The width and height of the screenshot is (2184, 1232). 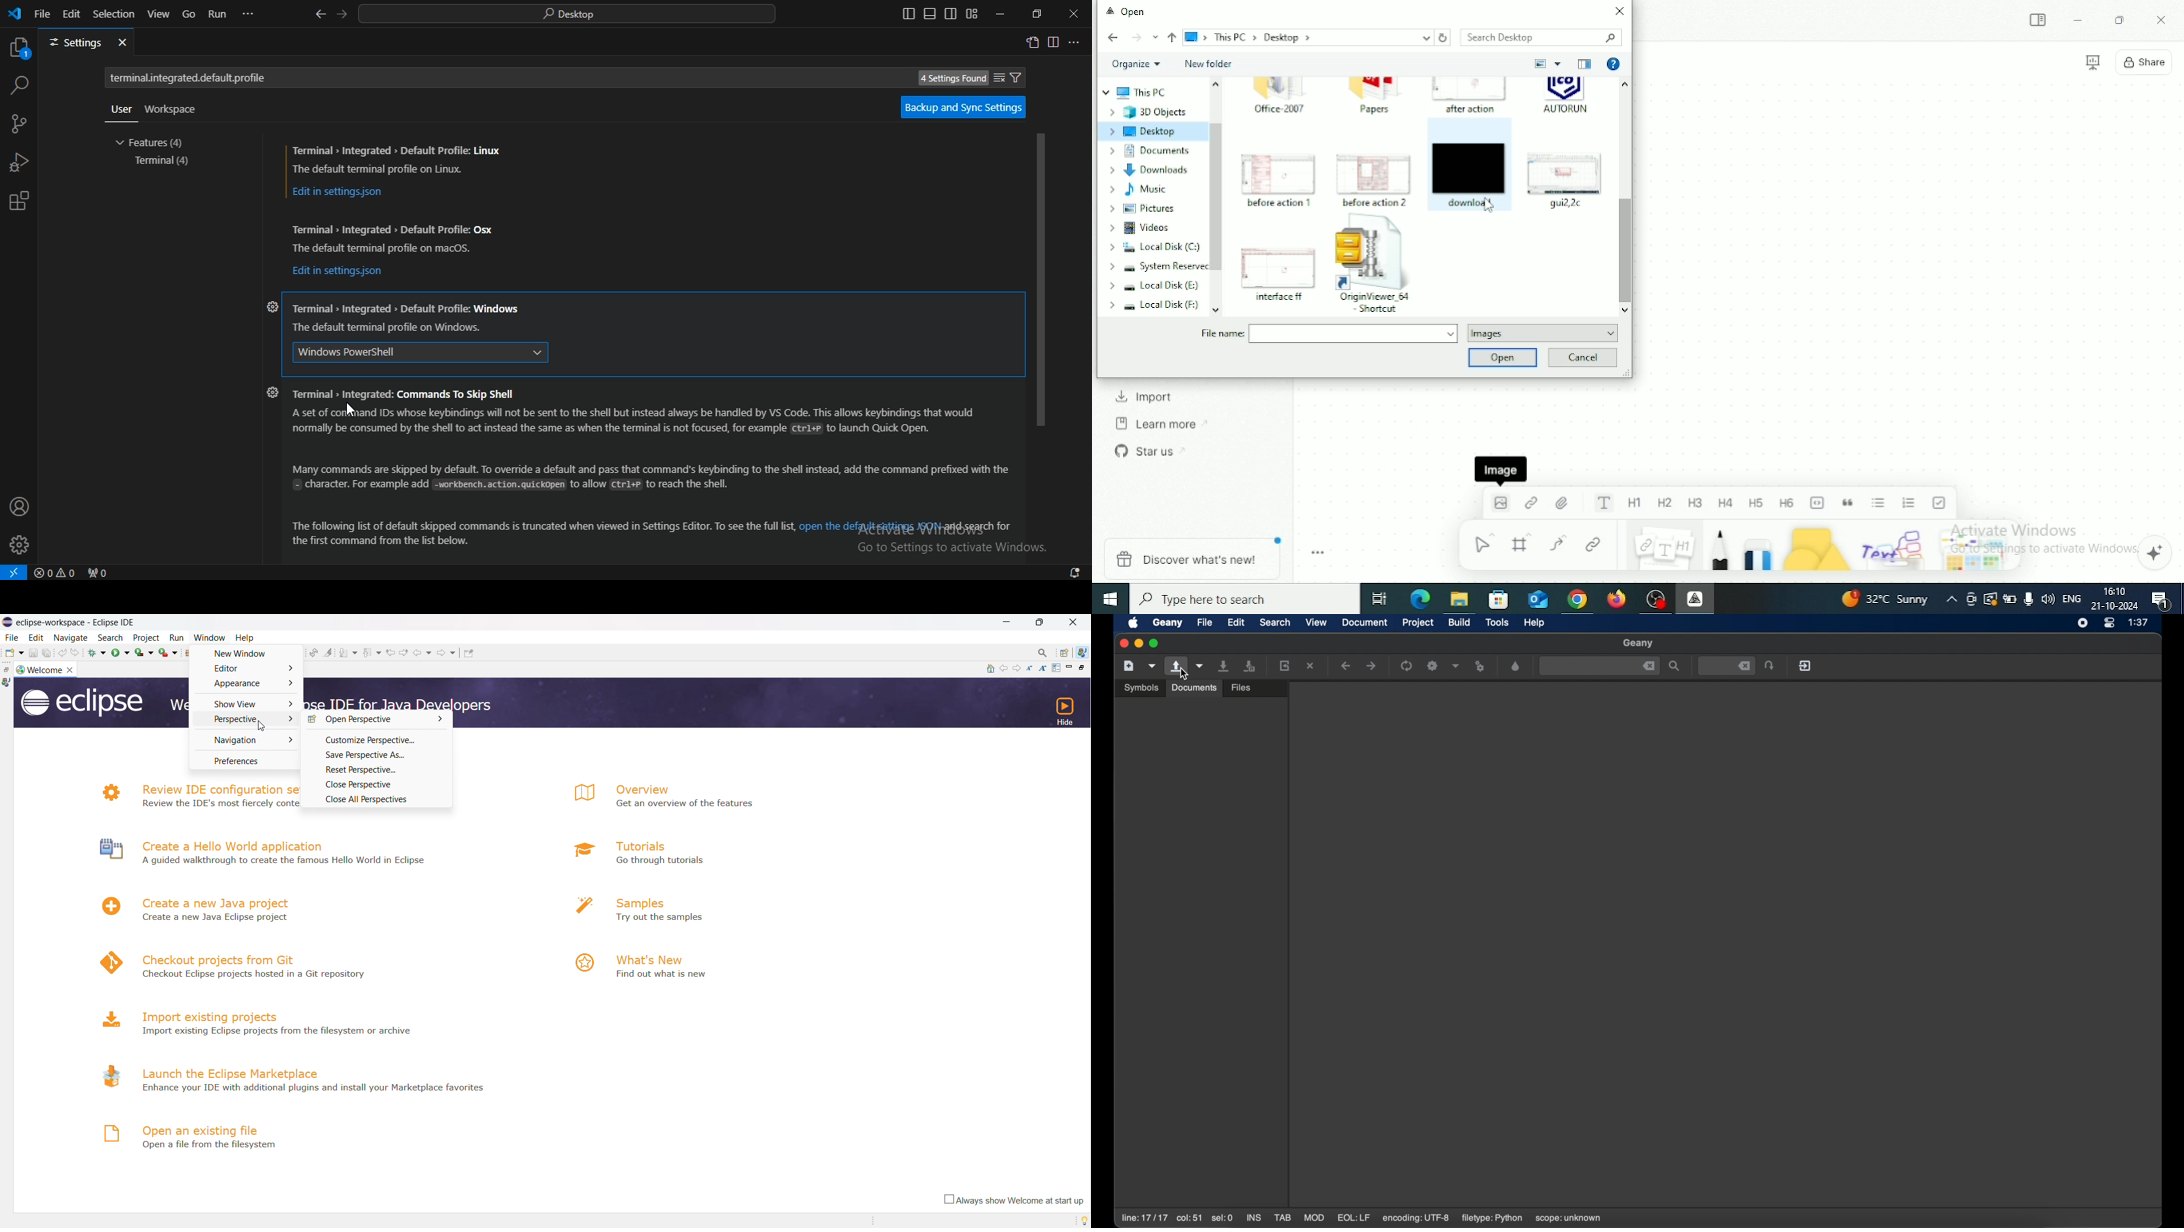 What do you see at coordinates (1172, 38) in the screenshot?
I see `Up to "This PC"` at bounding box center [1172, 38].